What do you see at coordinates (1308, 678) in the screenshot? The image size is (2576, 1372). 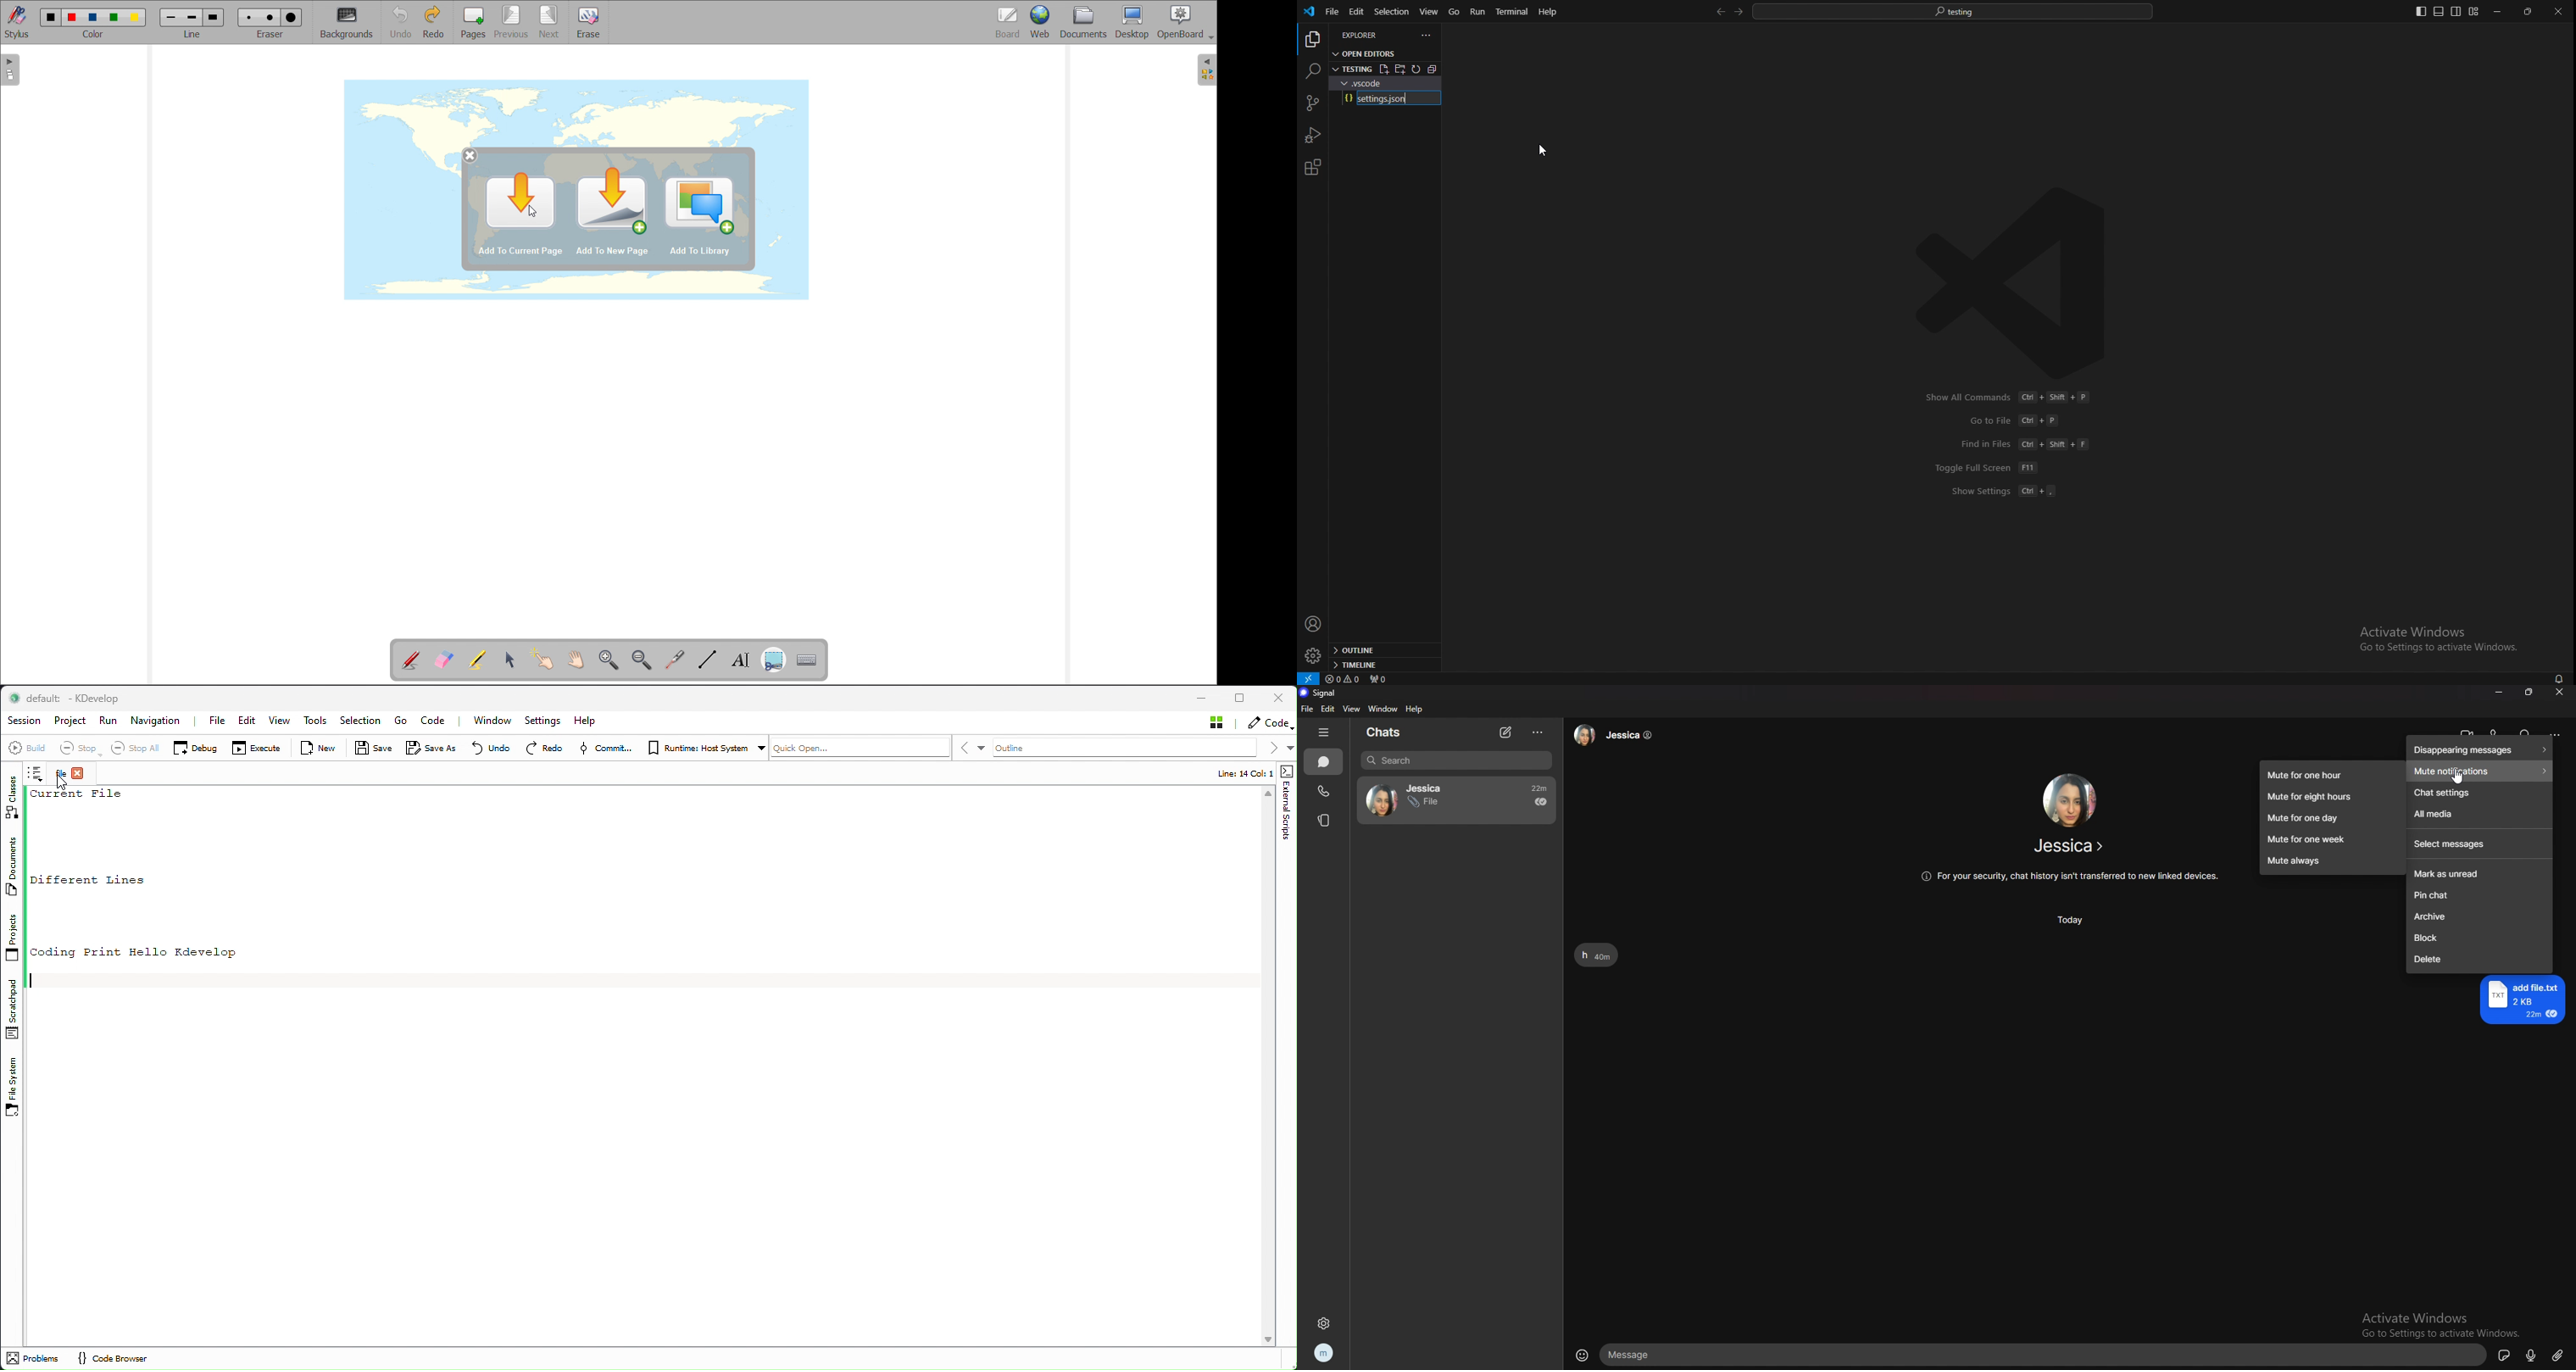 I see `open a remote window` at bounding box center [1308, 678].